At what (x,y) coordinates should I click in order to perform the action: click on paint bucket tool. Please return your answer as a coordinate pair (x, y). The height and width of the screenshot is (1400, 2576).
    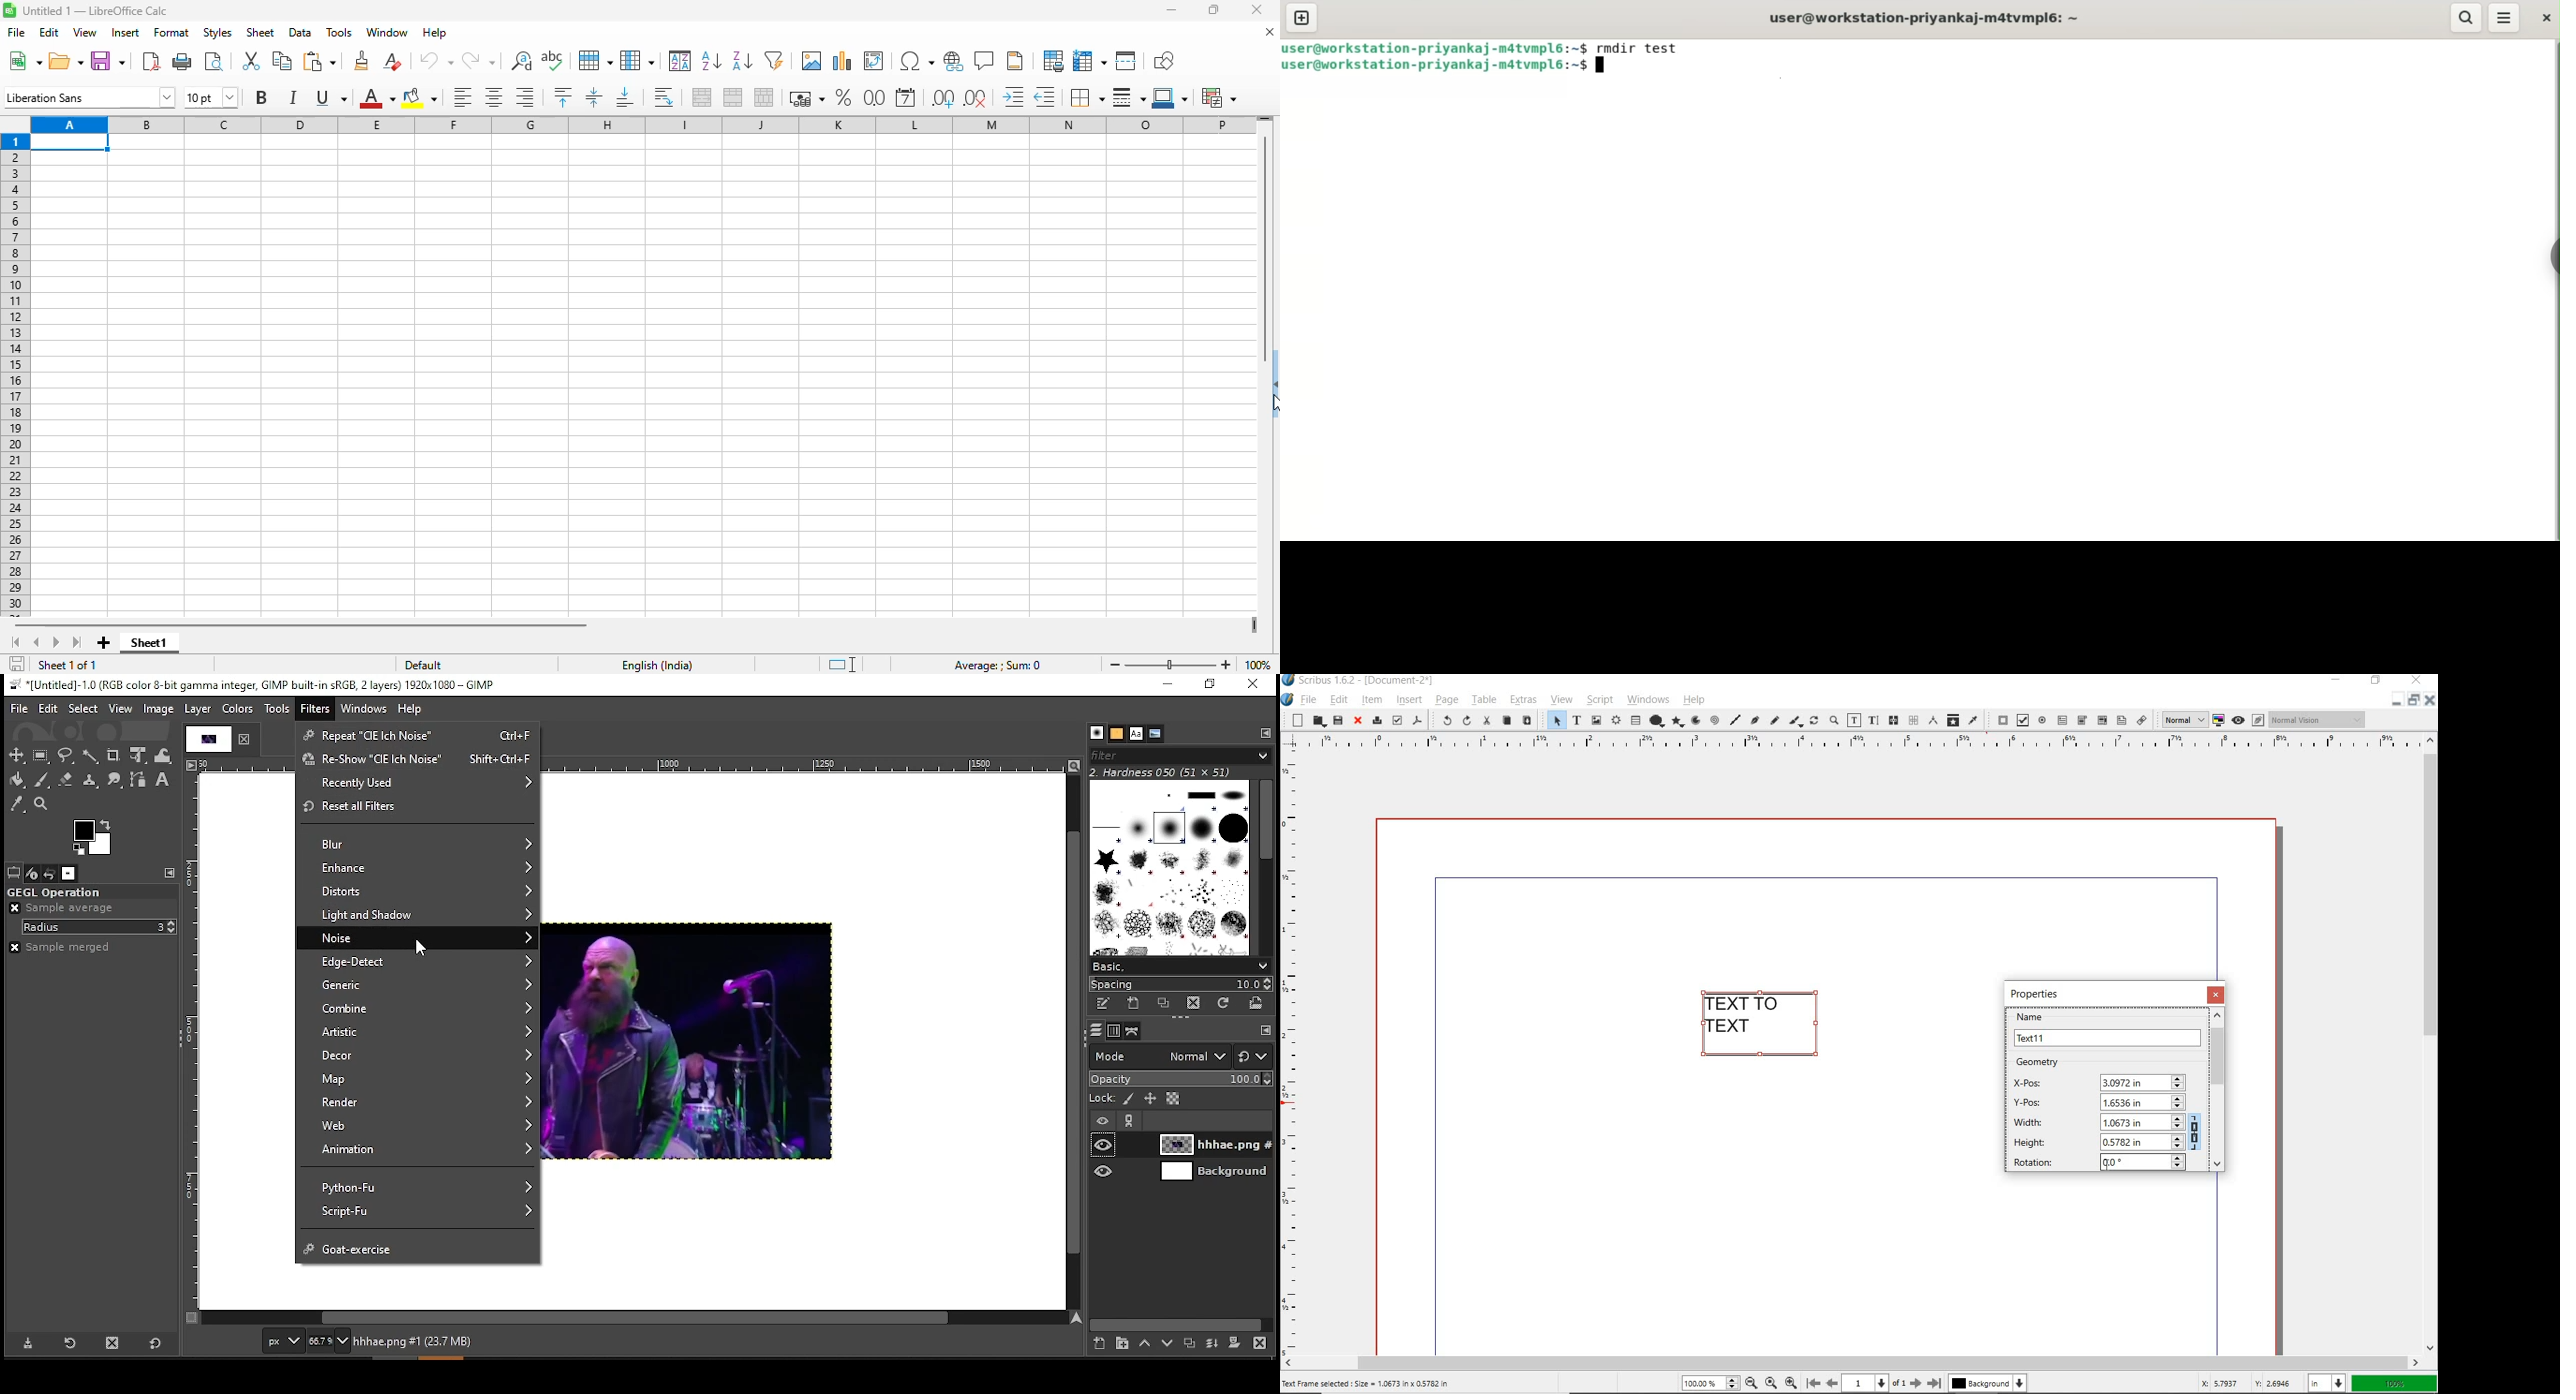
    Looking at the image, I should click on (16, 779).